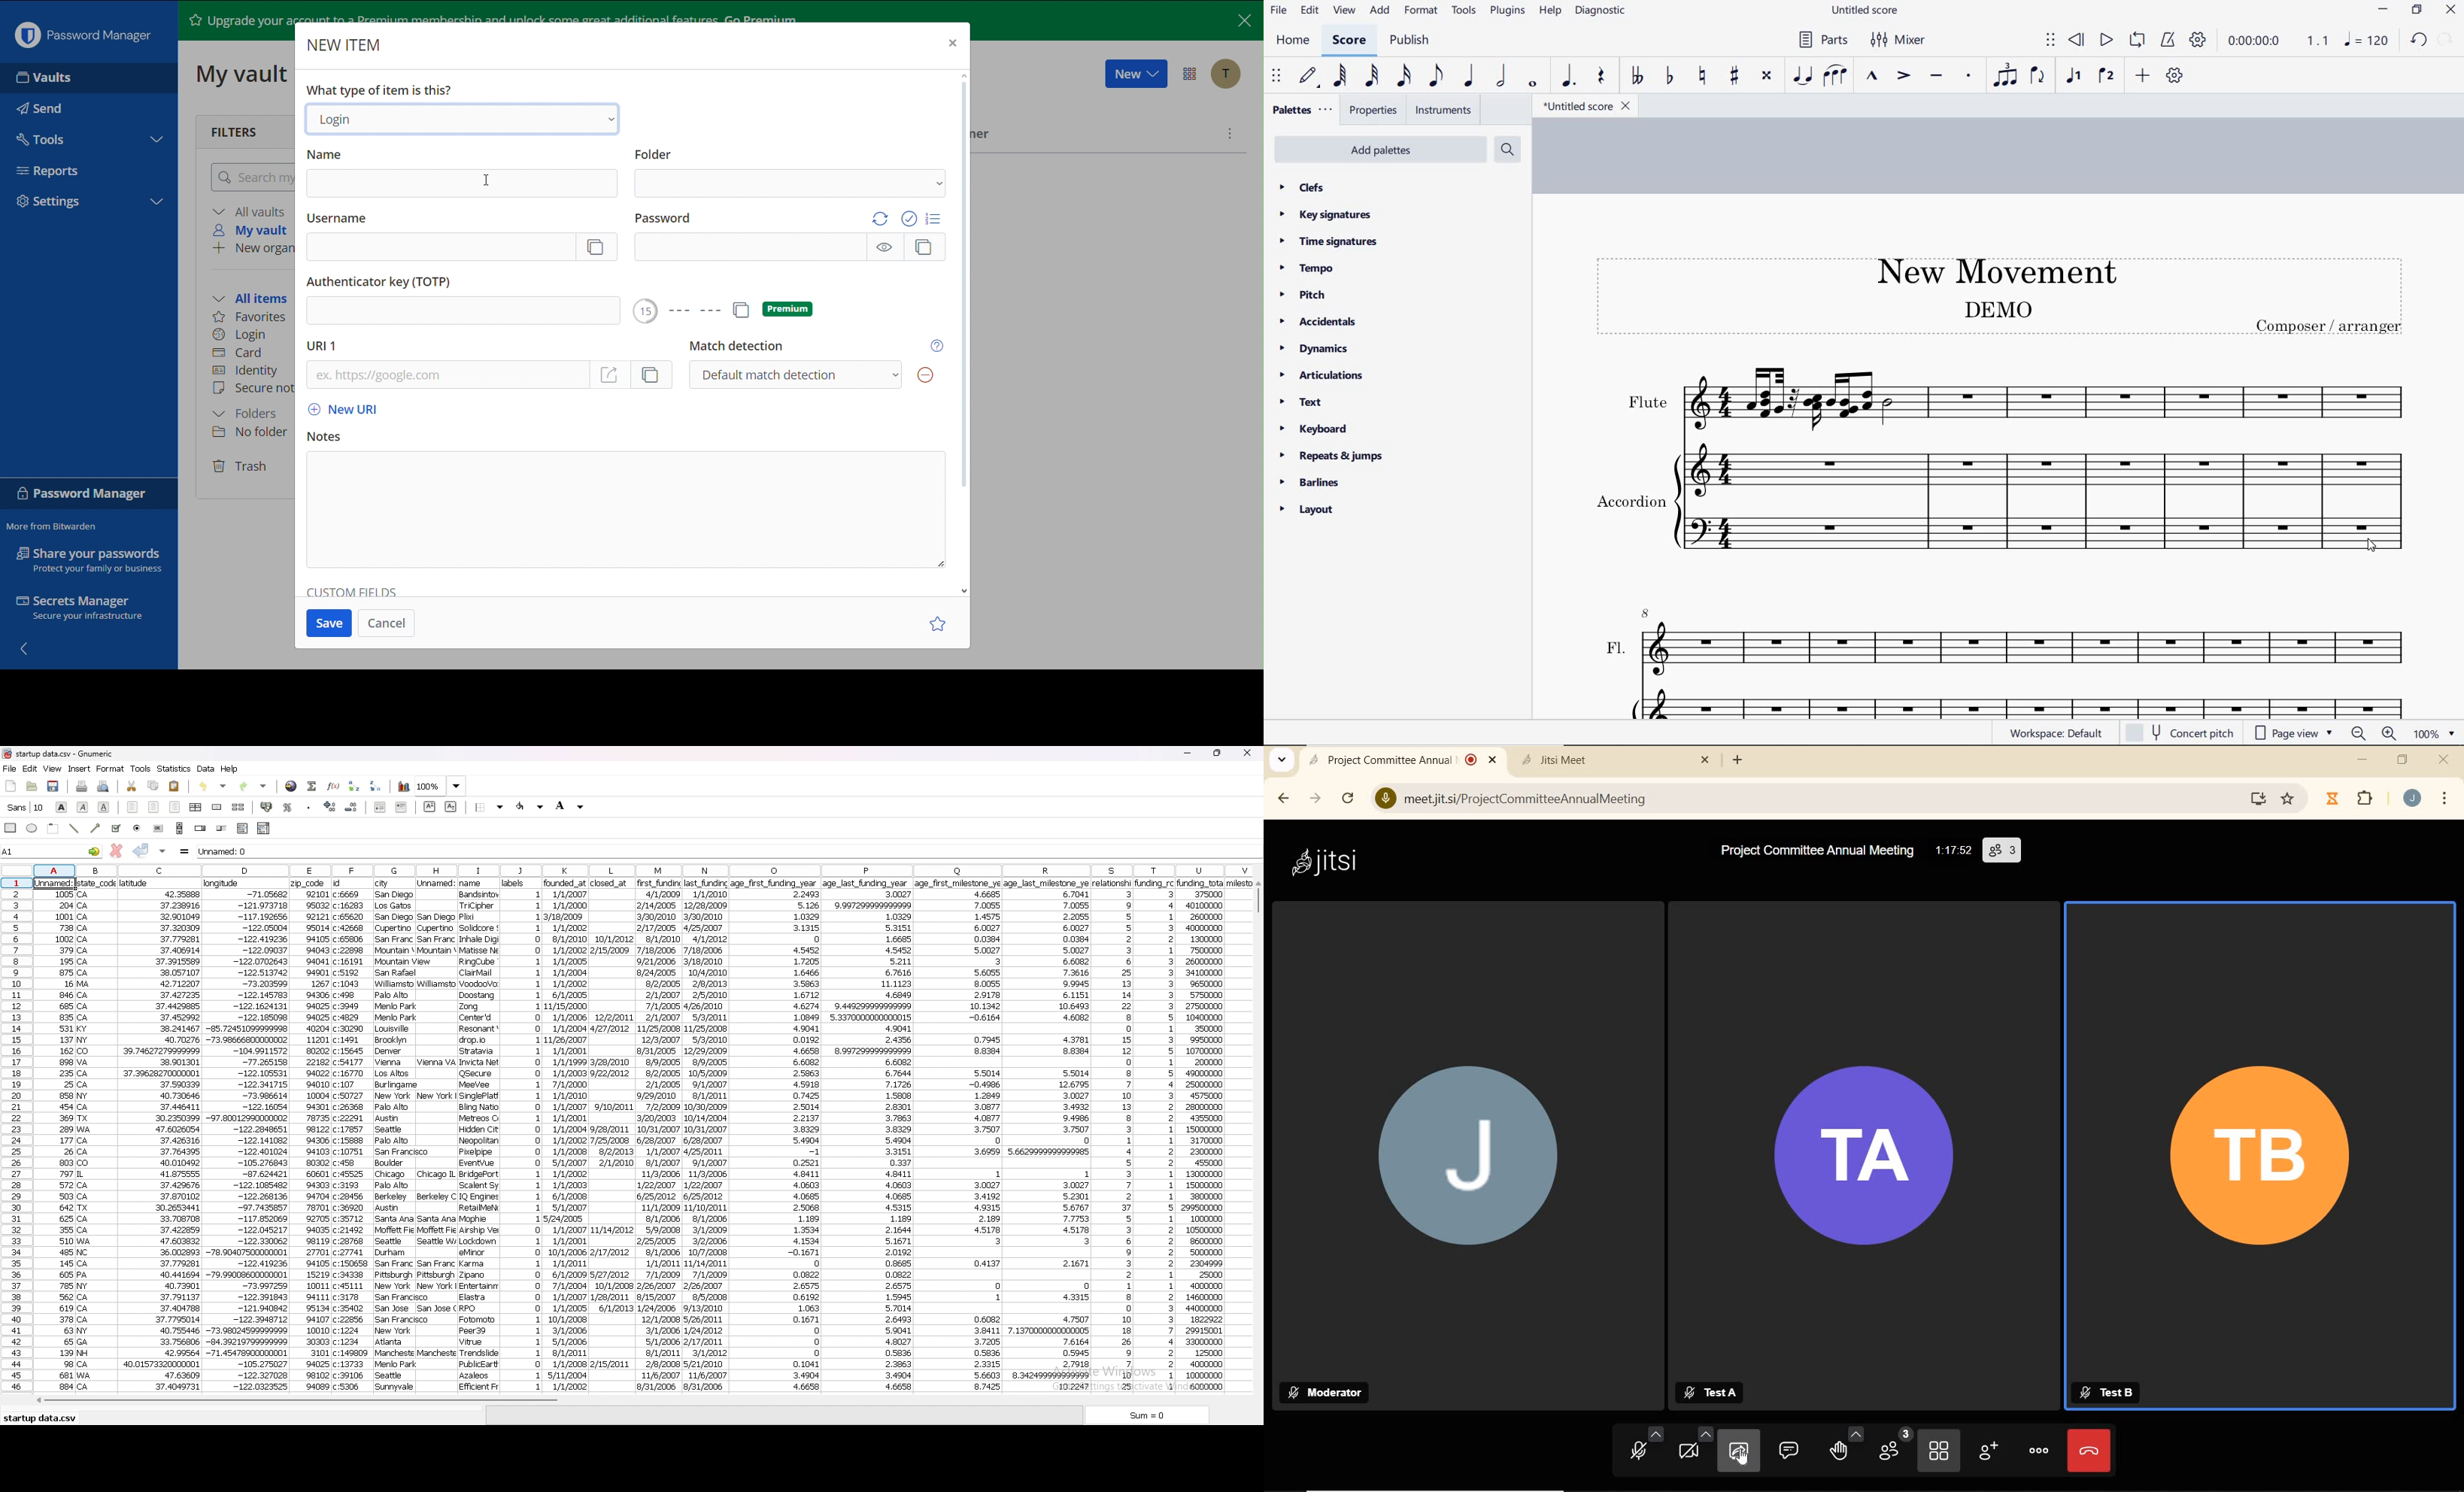 The image size is (2464, 1512). What do you see at coordinates (2403, 760) in the screenshot?
I see `RESTORE DOWN` at bounding box center [2403, 760].